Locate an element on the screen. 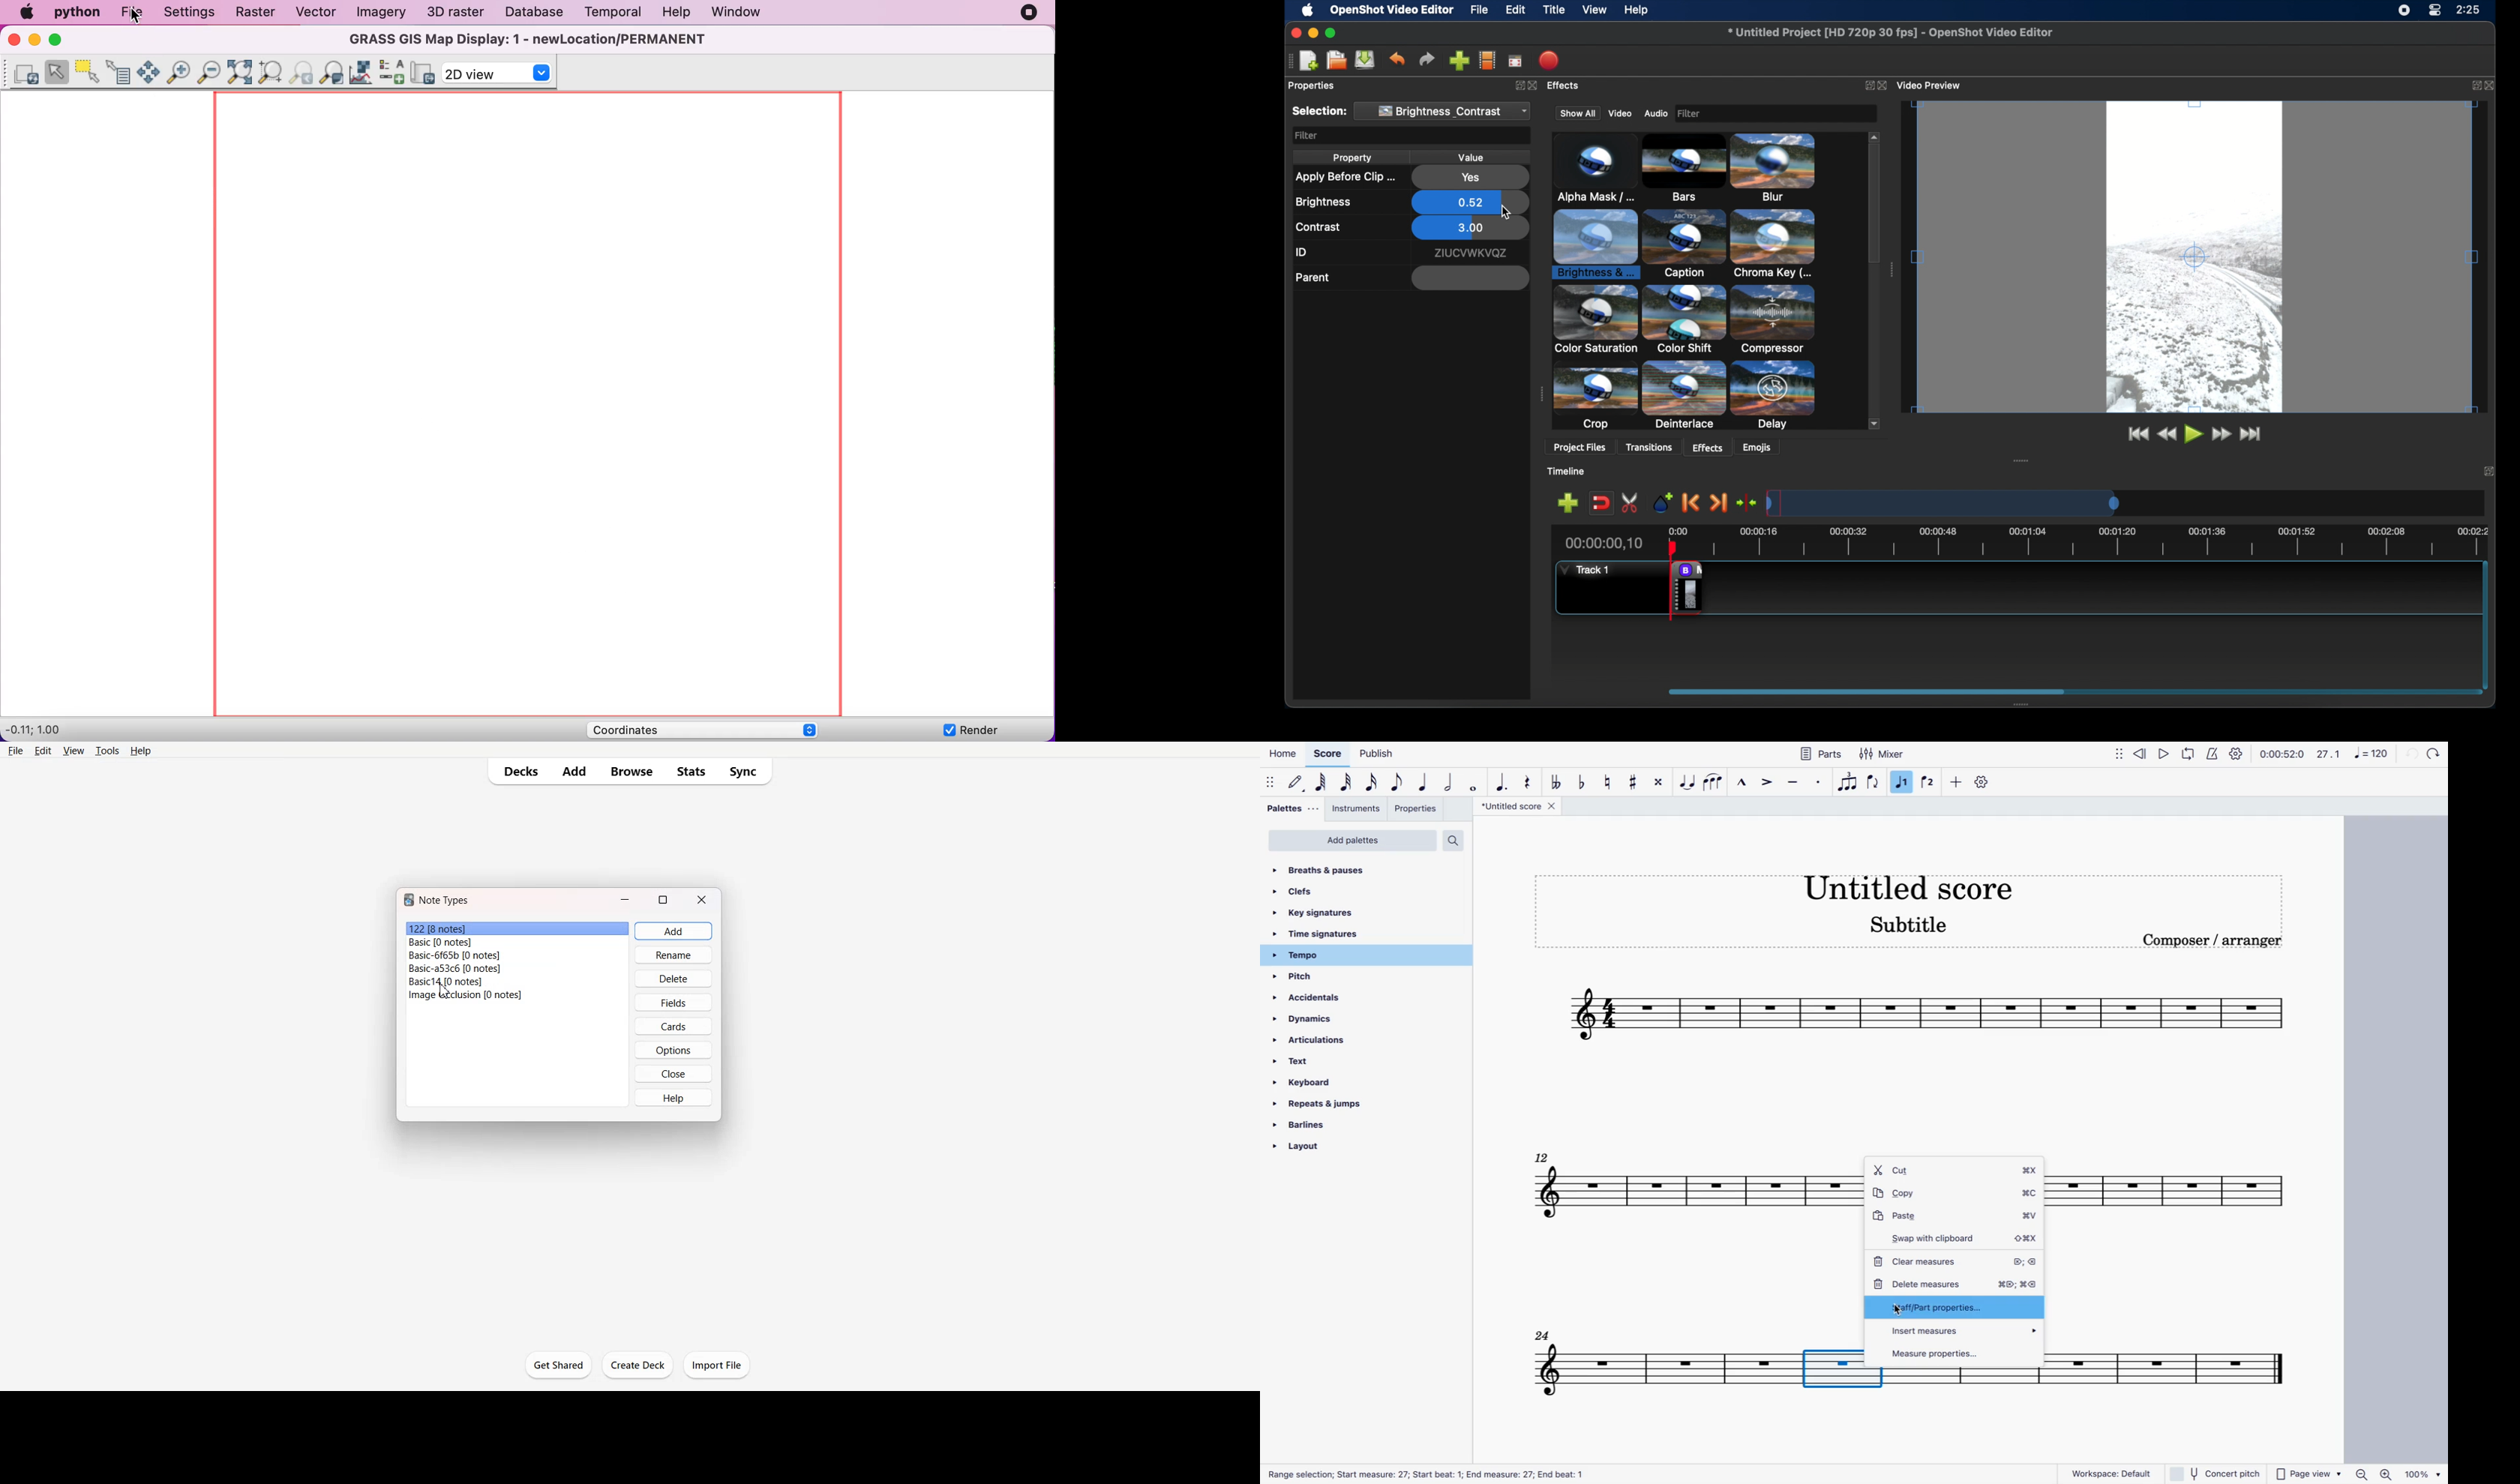  staccato is located at coordinates (1819, 783).